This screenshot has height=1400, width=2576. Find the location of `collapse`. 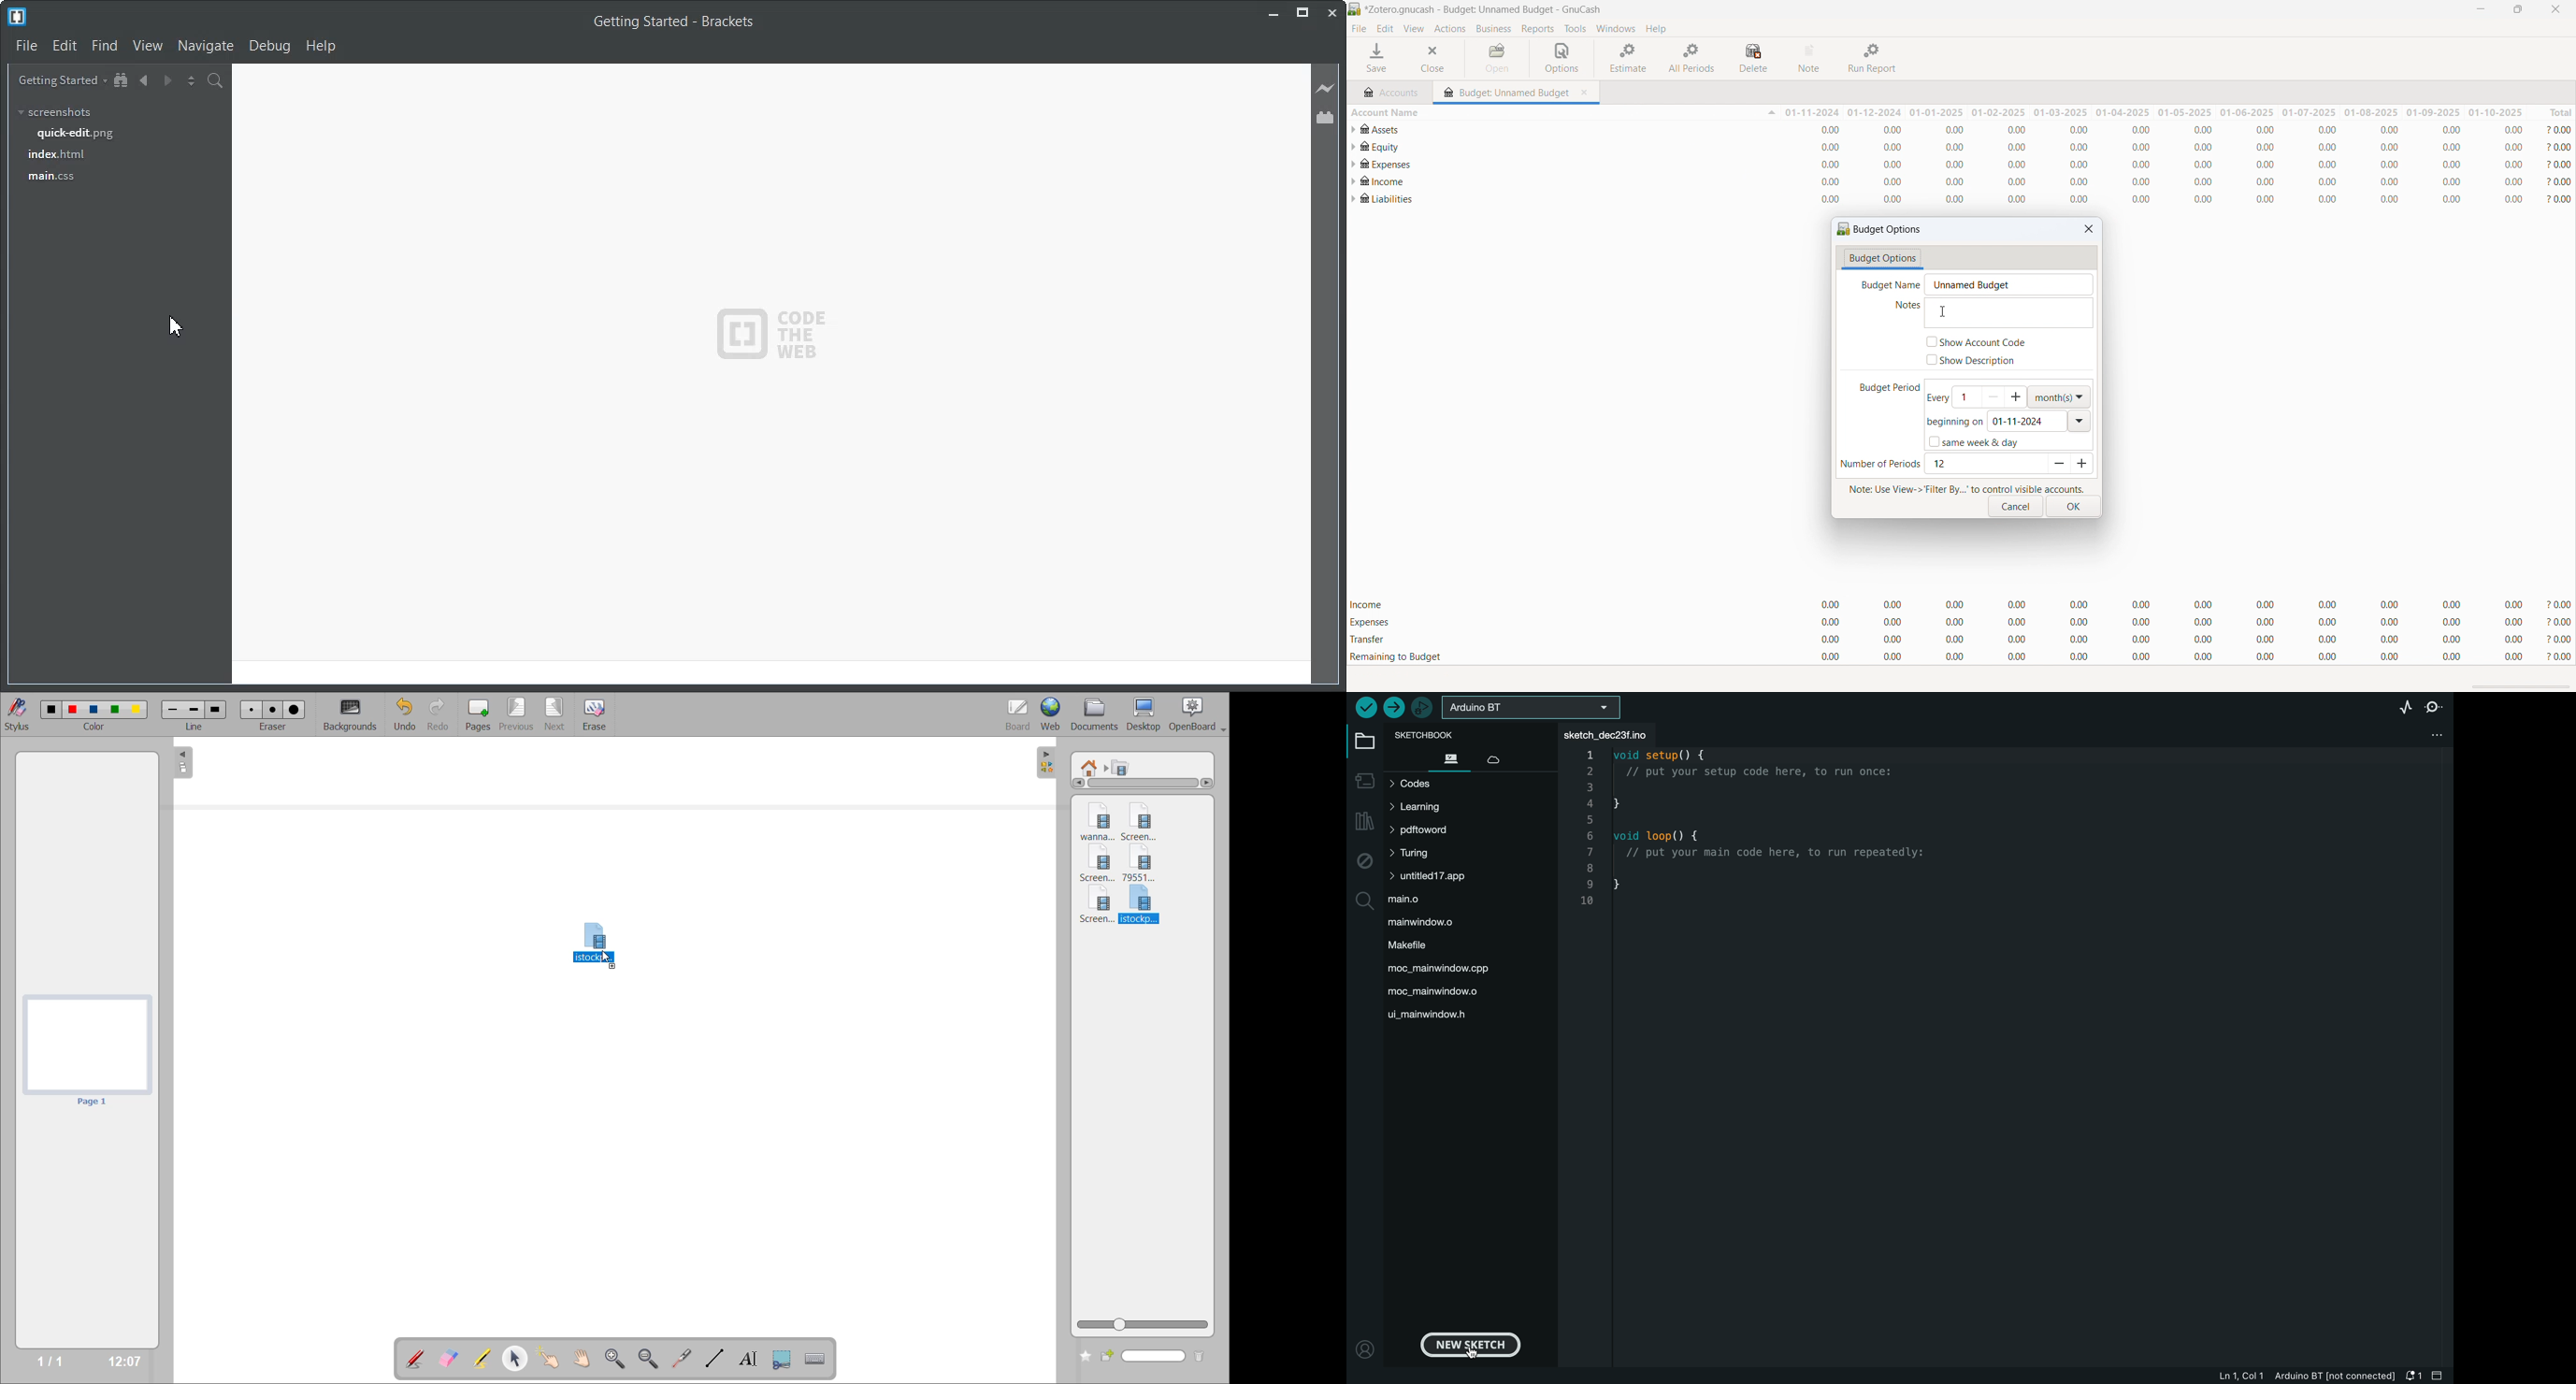

collapse is located at coordinates (1049, 761).